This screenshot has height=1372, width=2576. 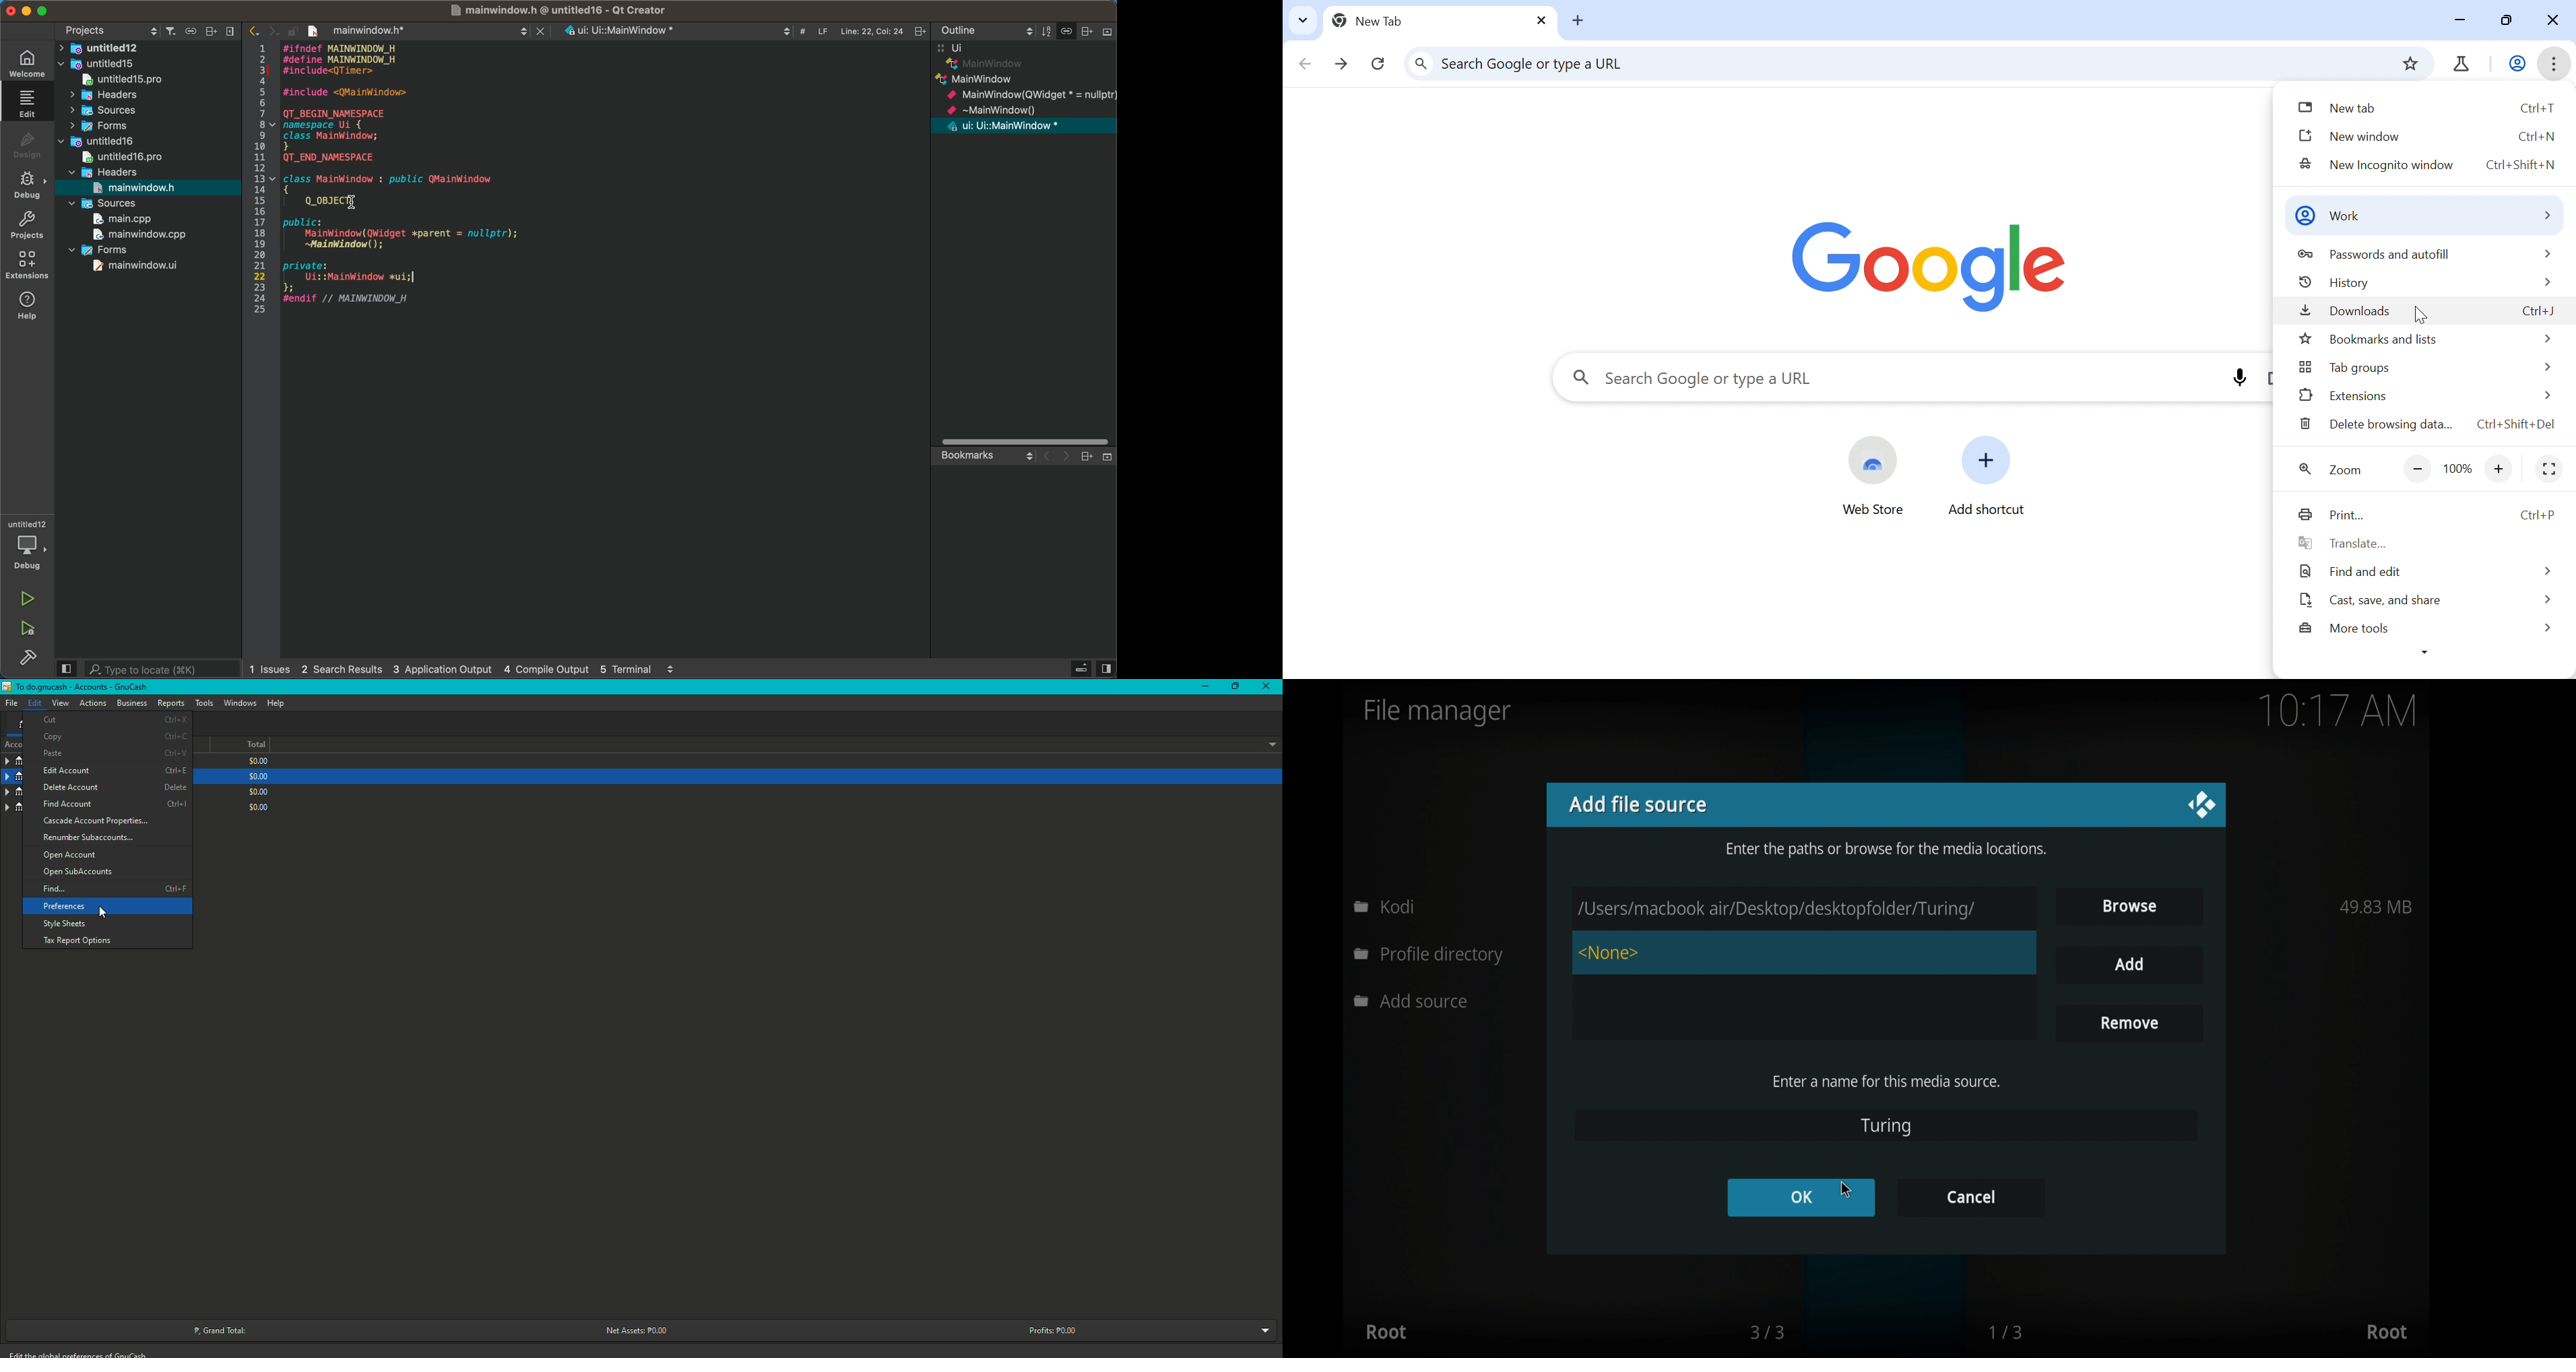 What do you see at coordinates (1987, 460) in the screenshot?
I see `Add shortcut` at bounding box center [1987, 460].